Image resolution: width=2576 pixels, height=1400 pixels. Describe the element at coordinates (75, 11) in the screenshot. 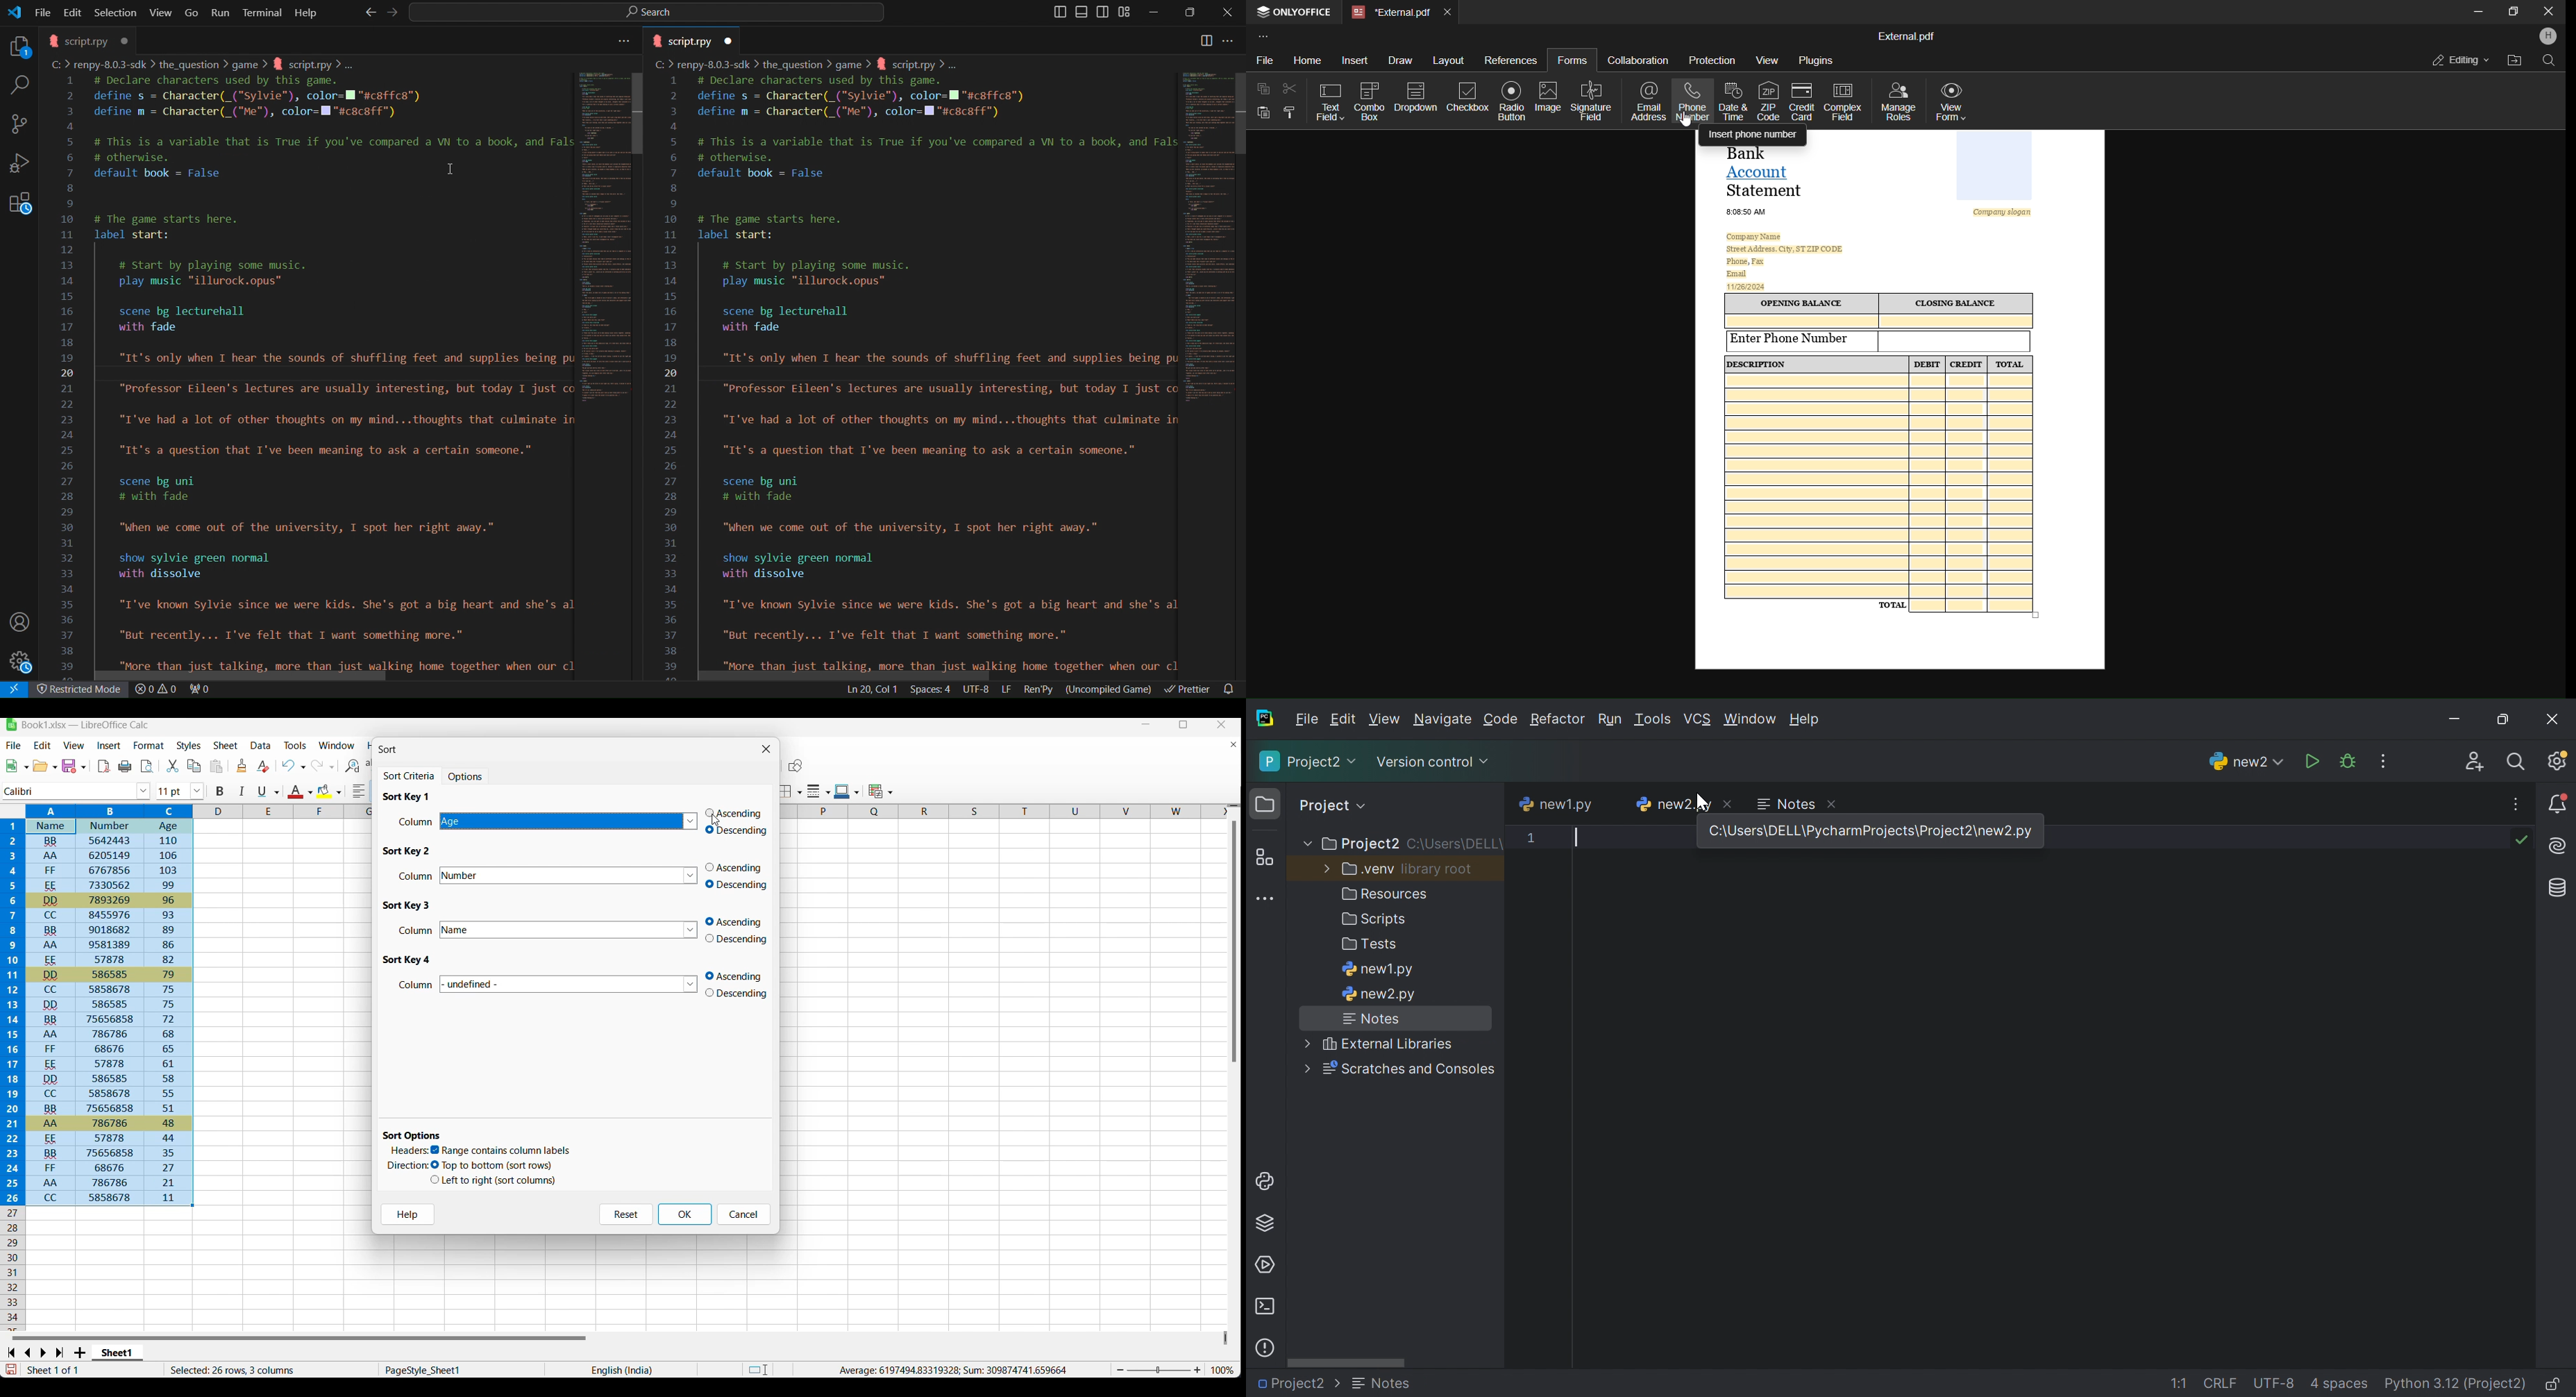

I see `Edit` at that location.